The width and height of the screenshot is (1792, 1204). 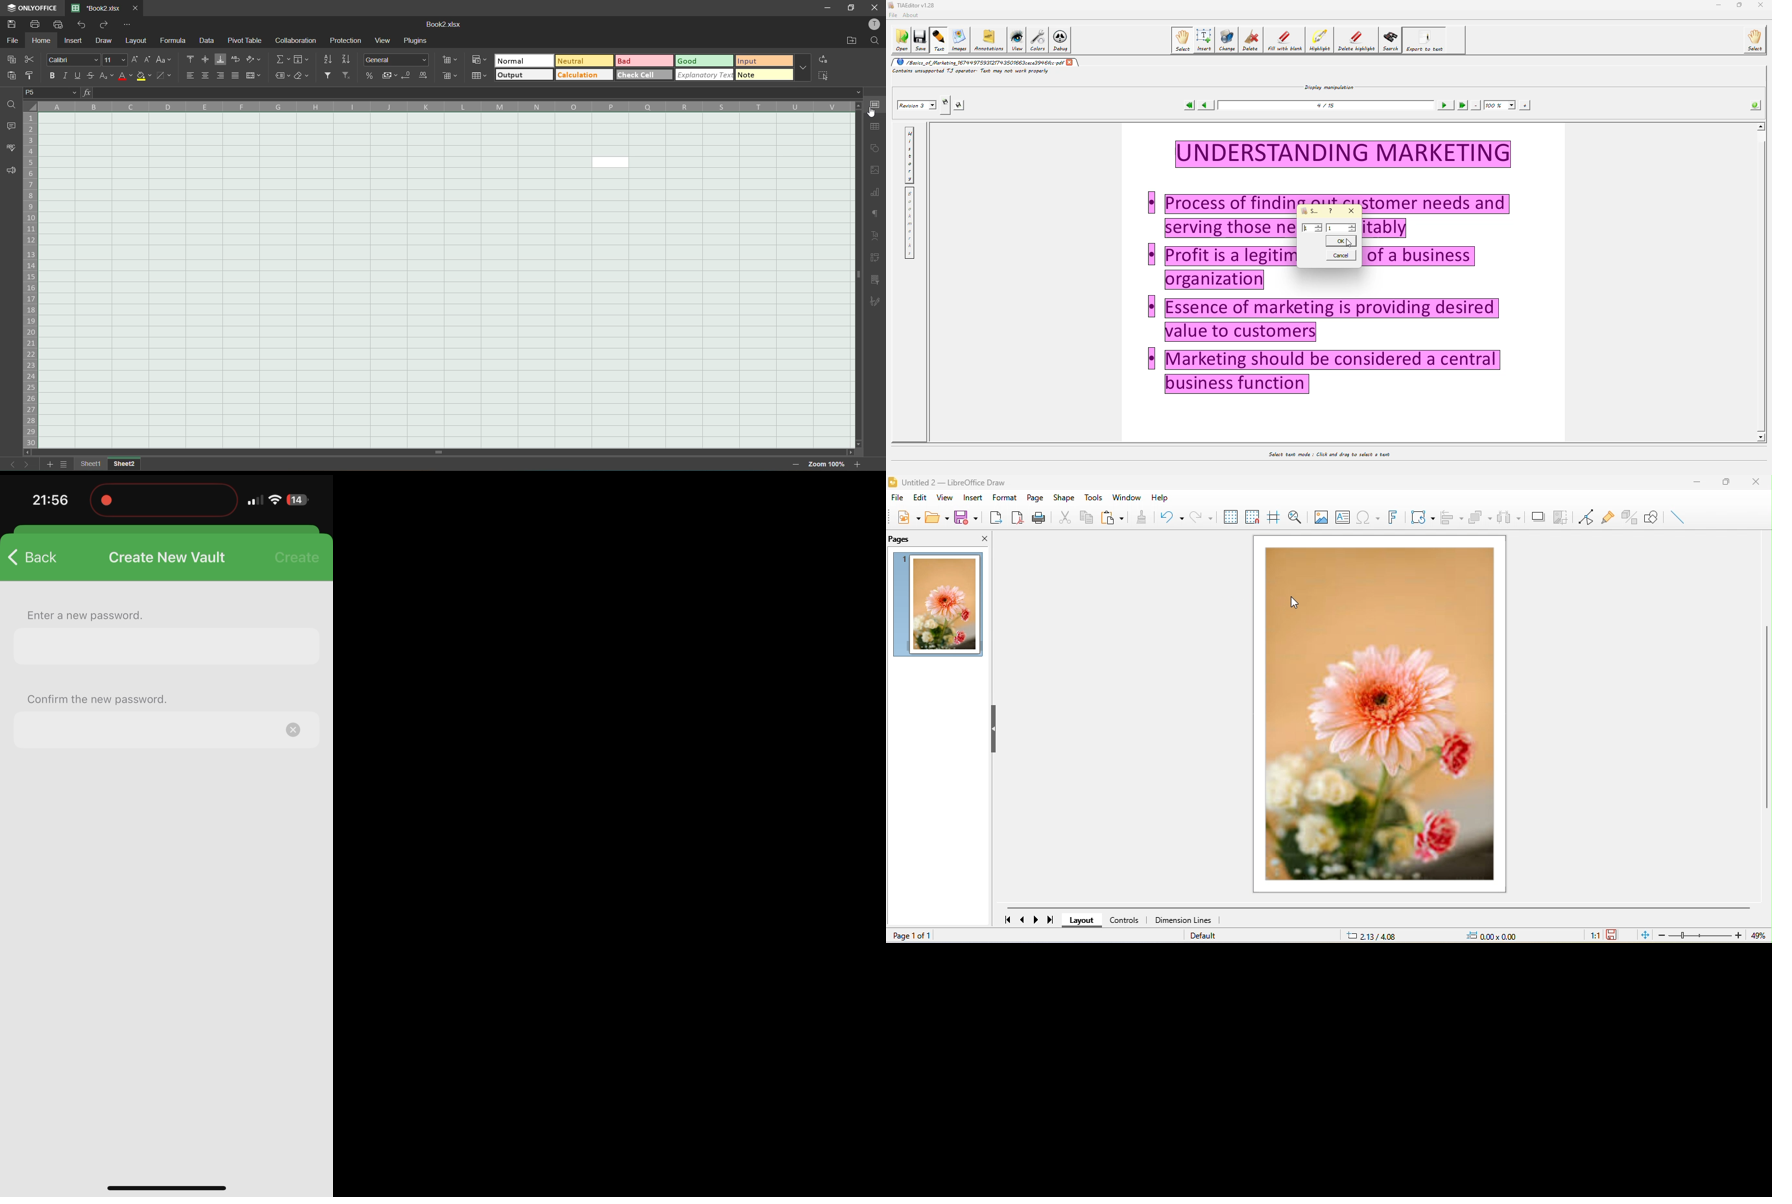 I want to click on summation, so click(x=286, y=60).